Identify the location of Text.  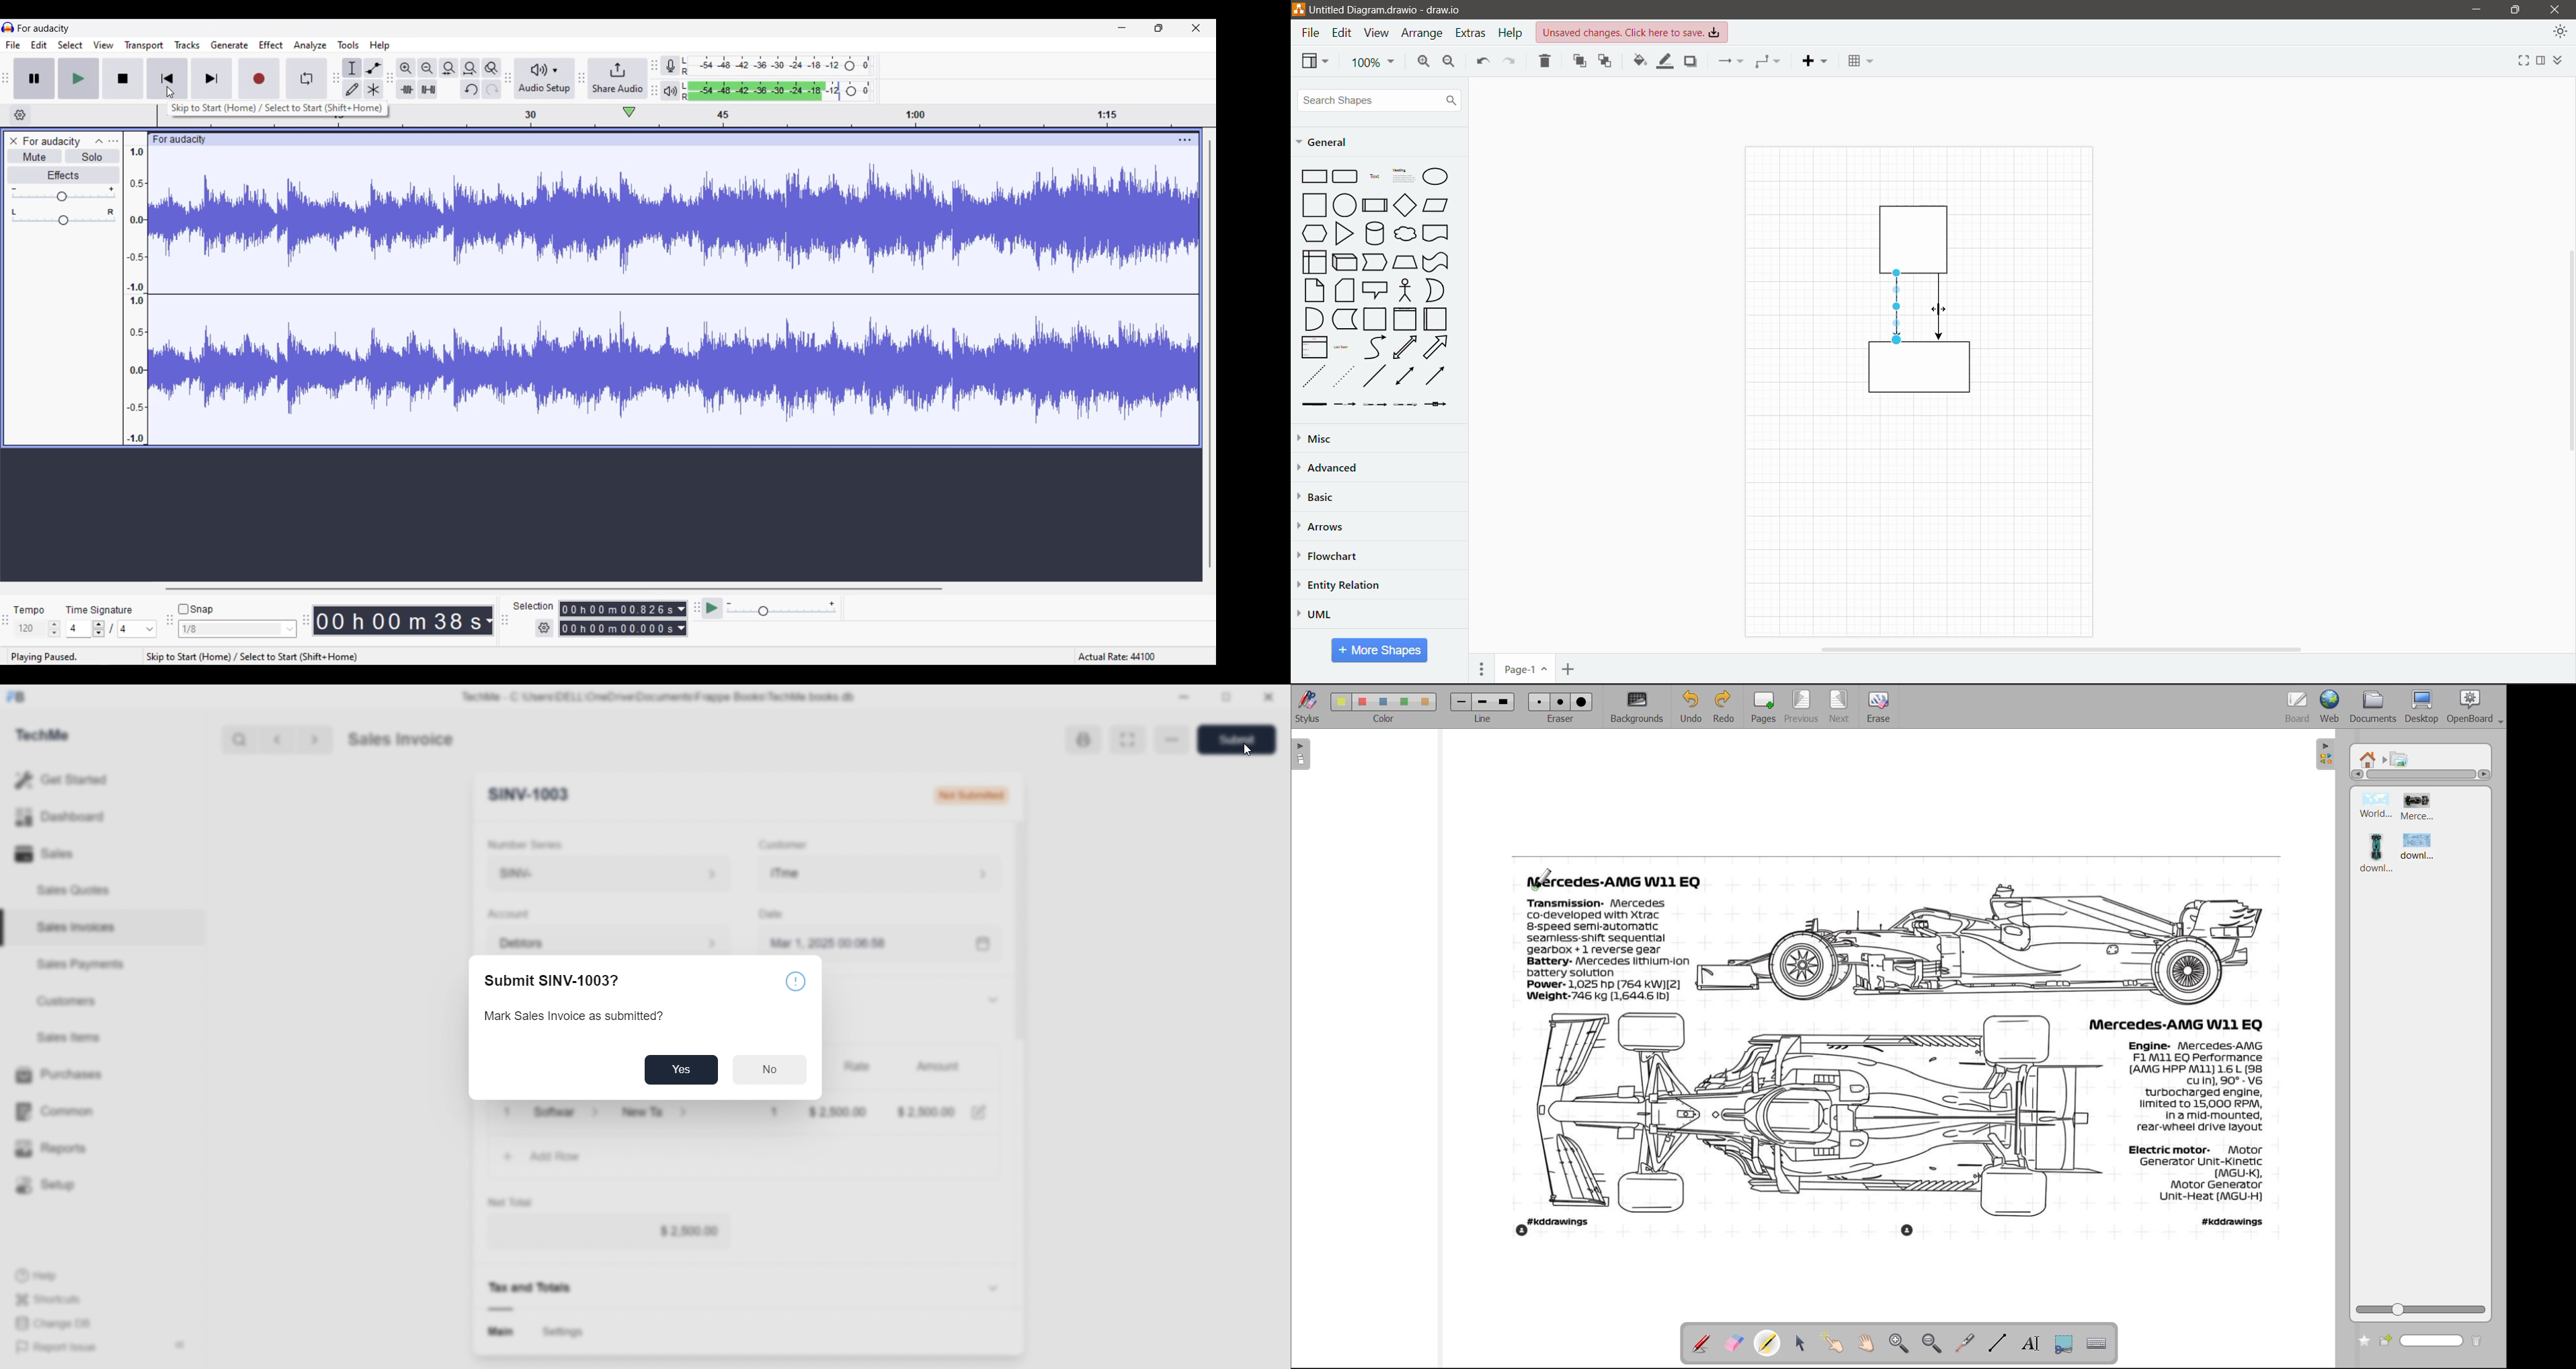
(1374, 175).